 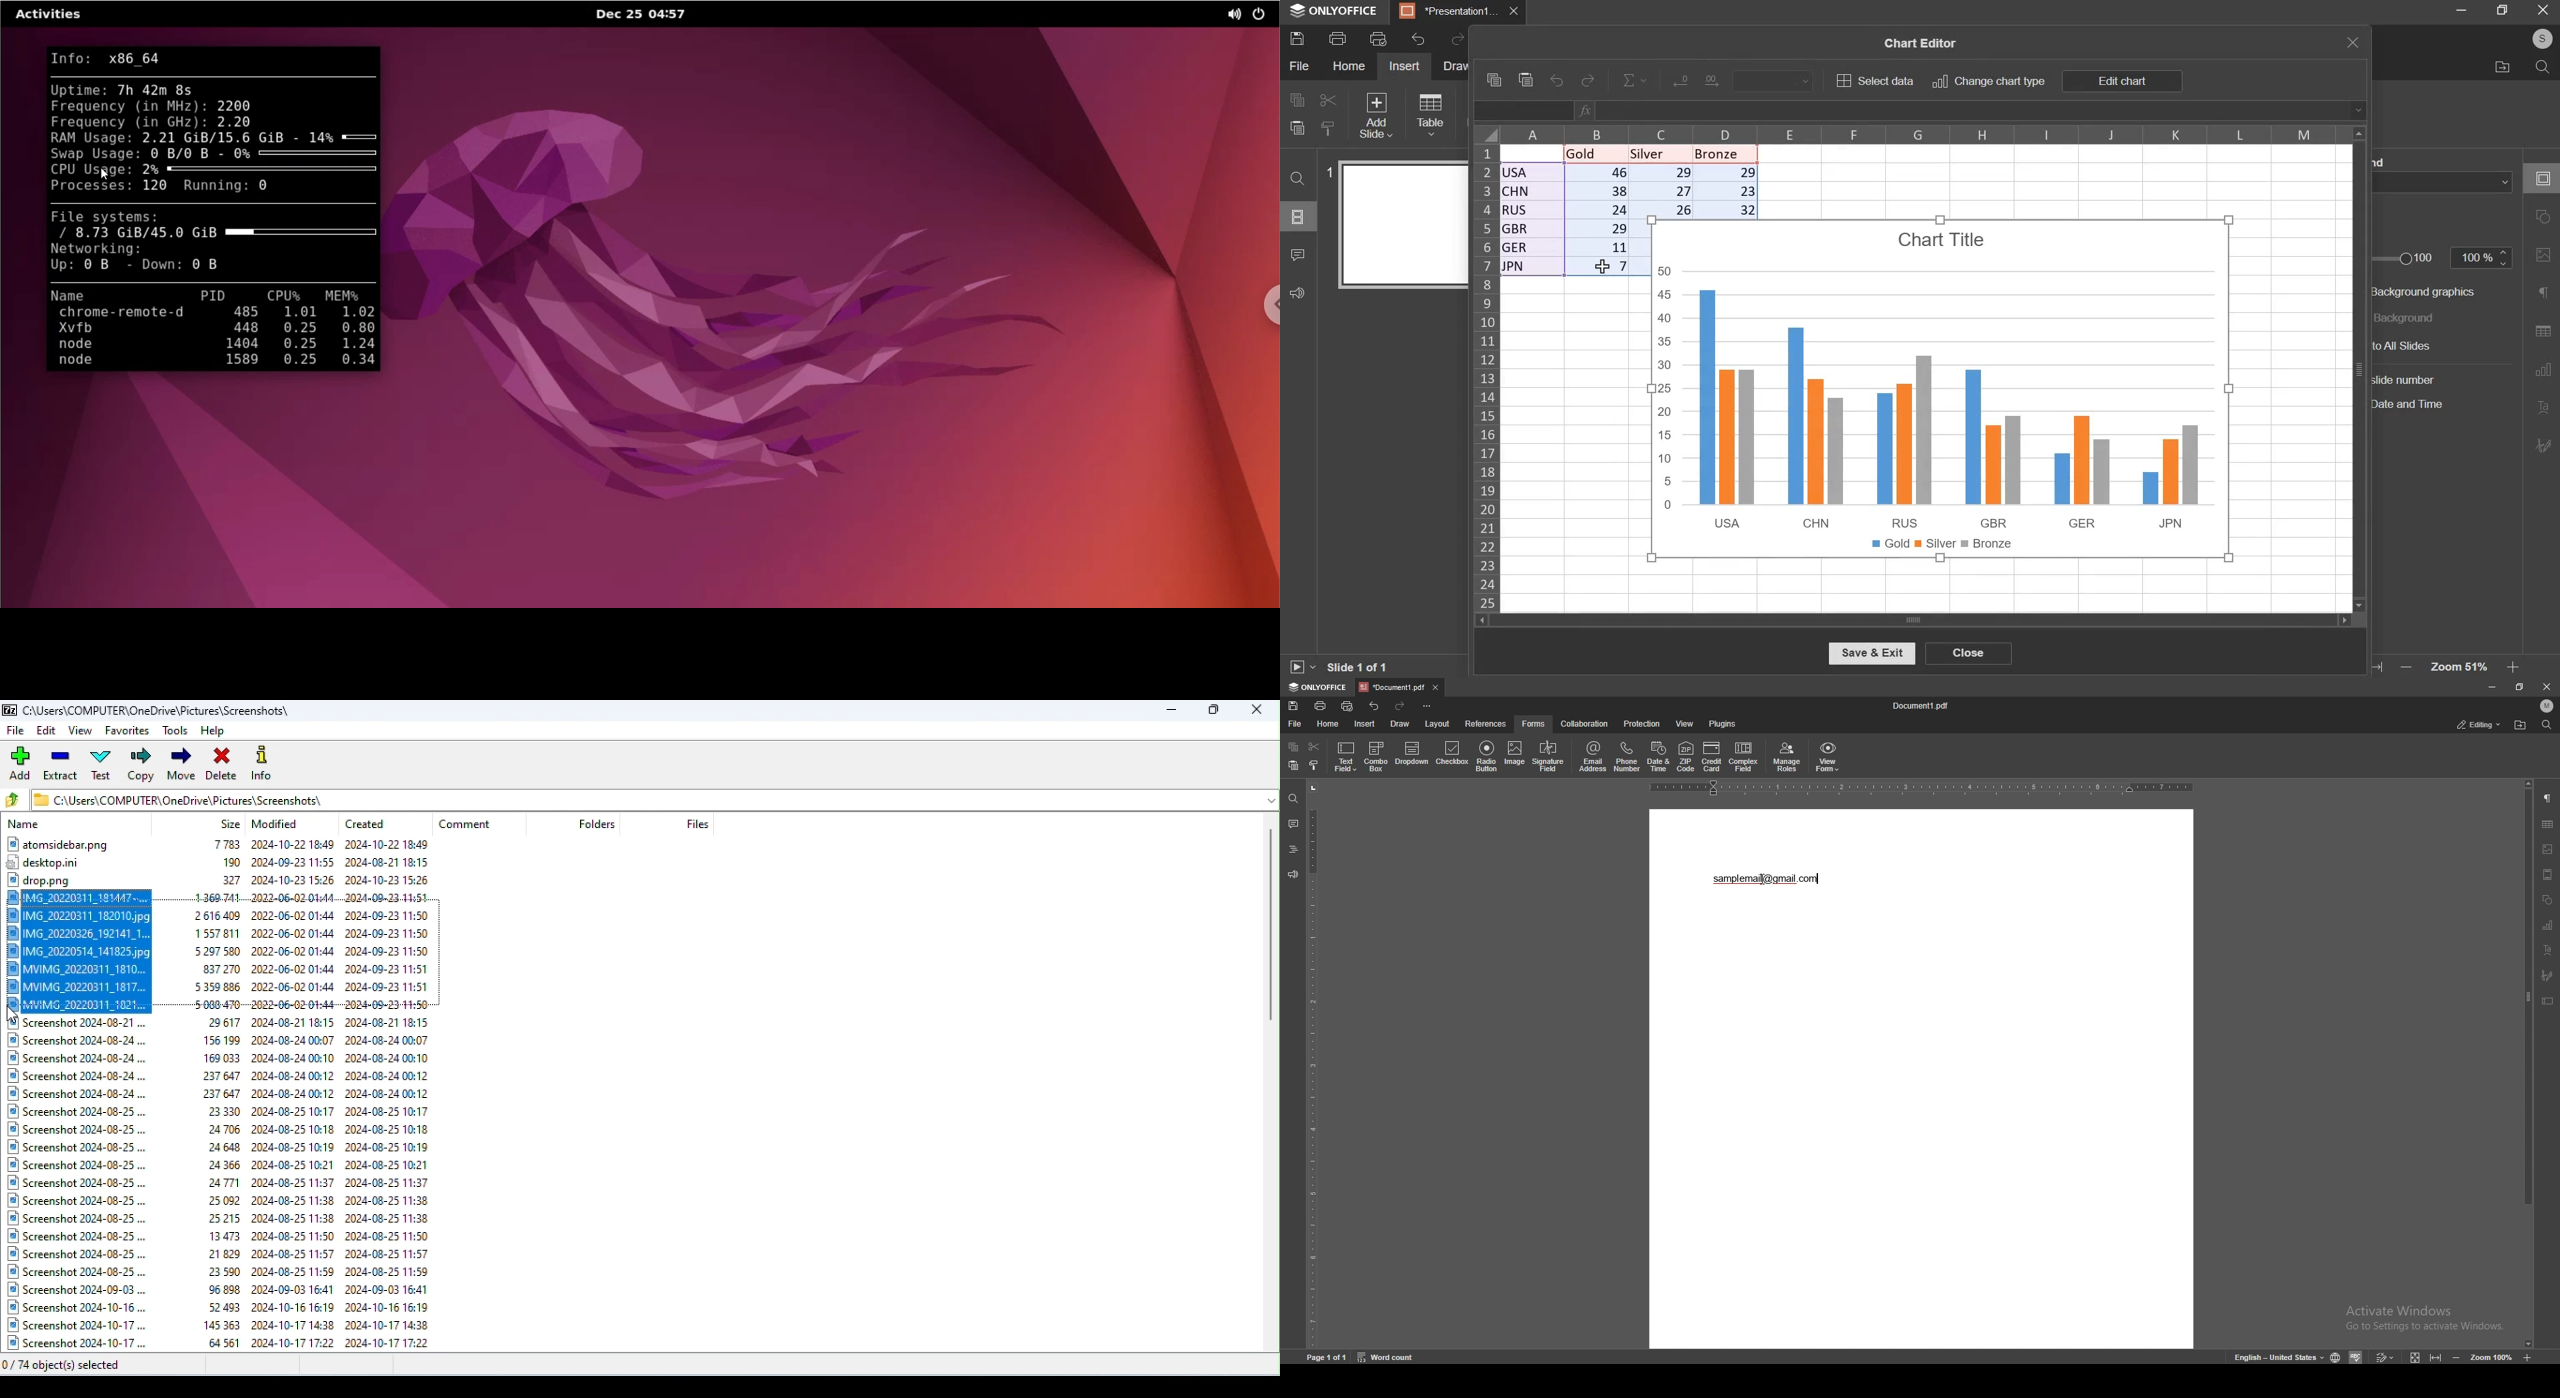 I want to click on chart, so click(x=2549, y=926).